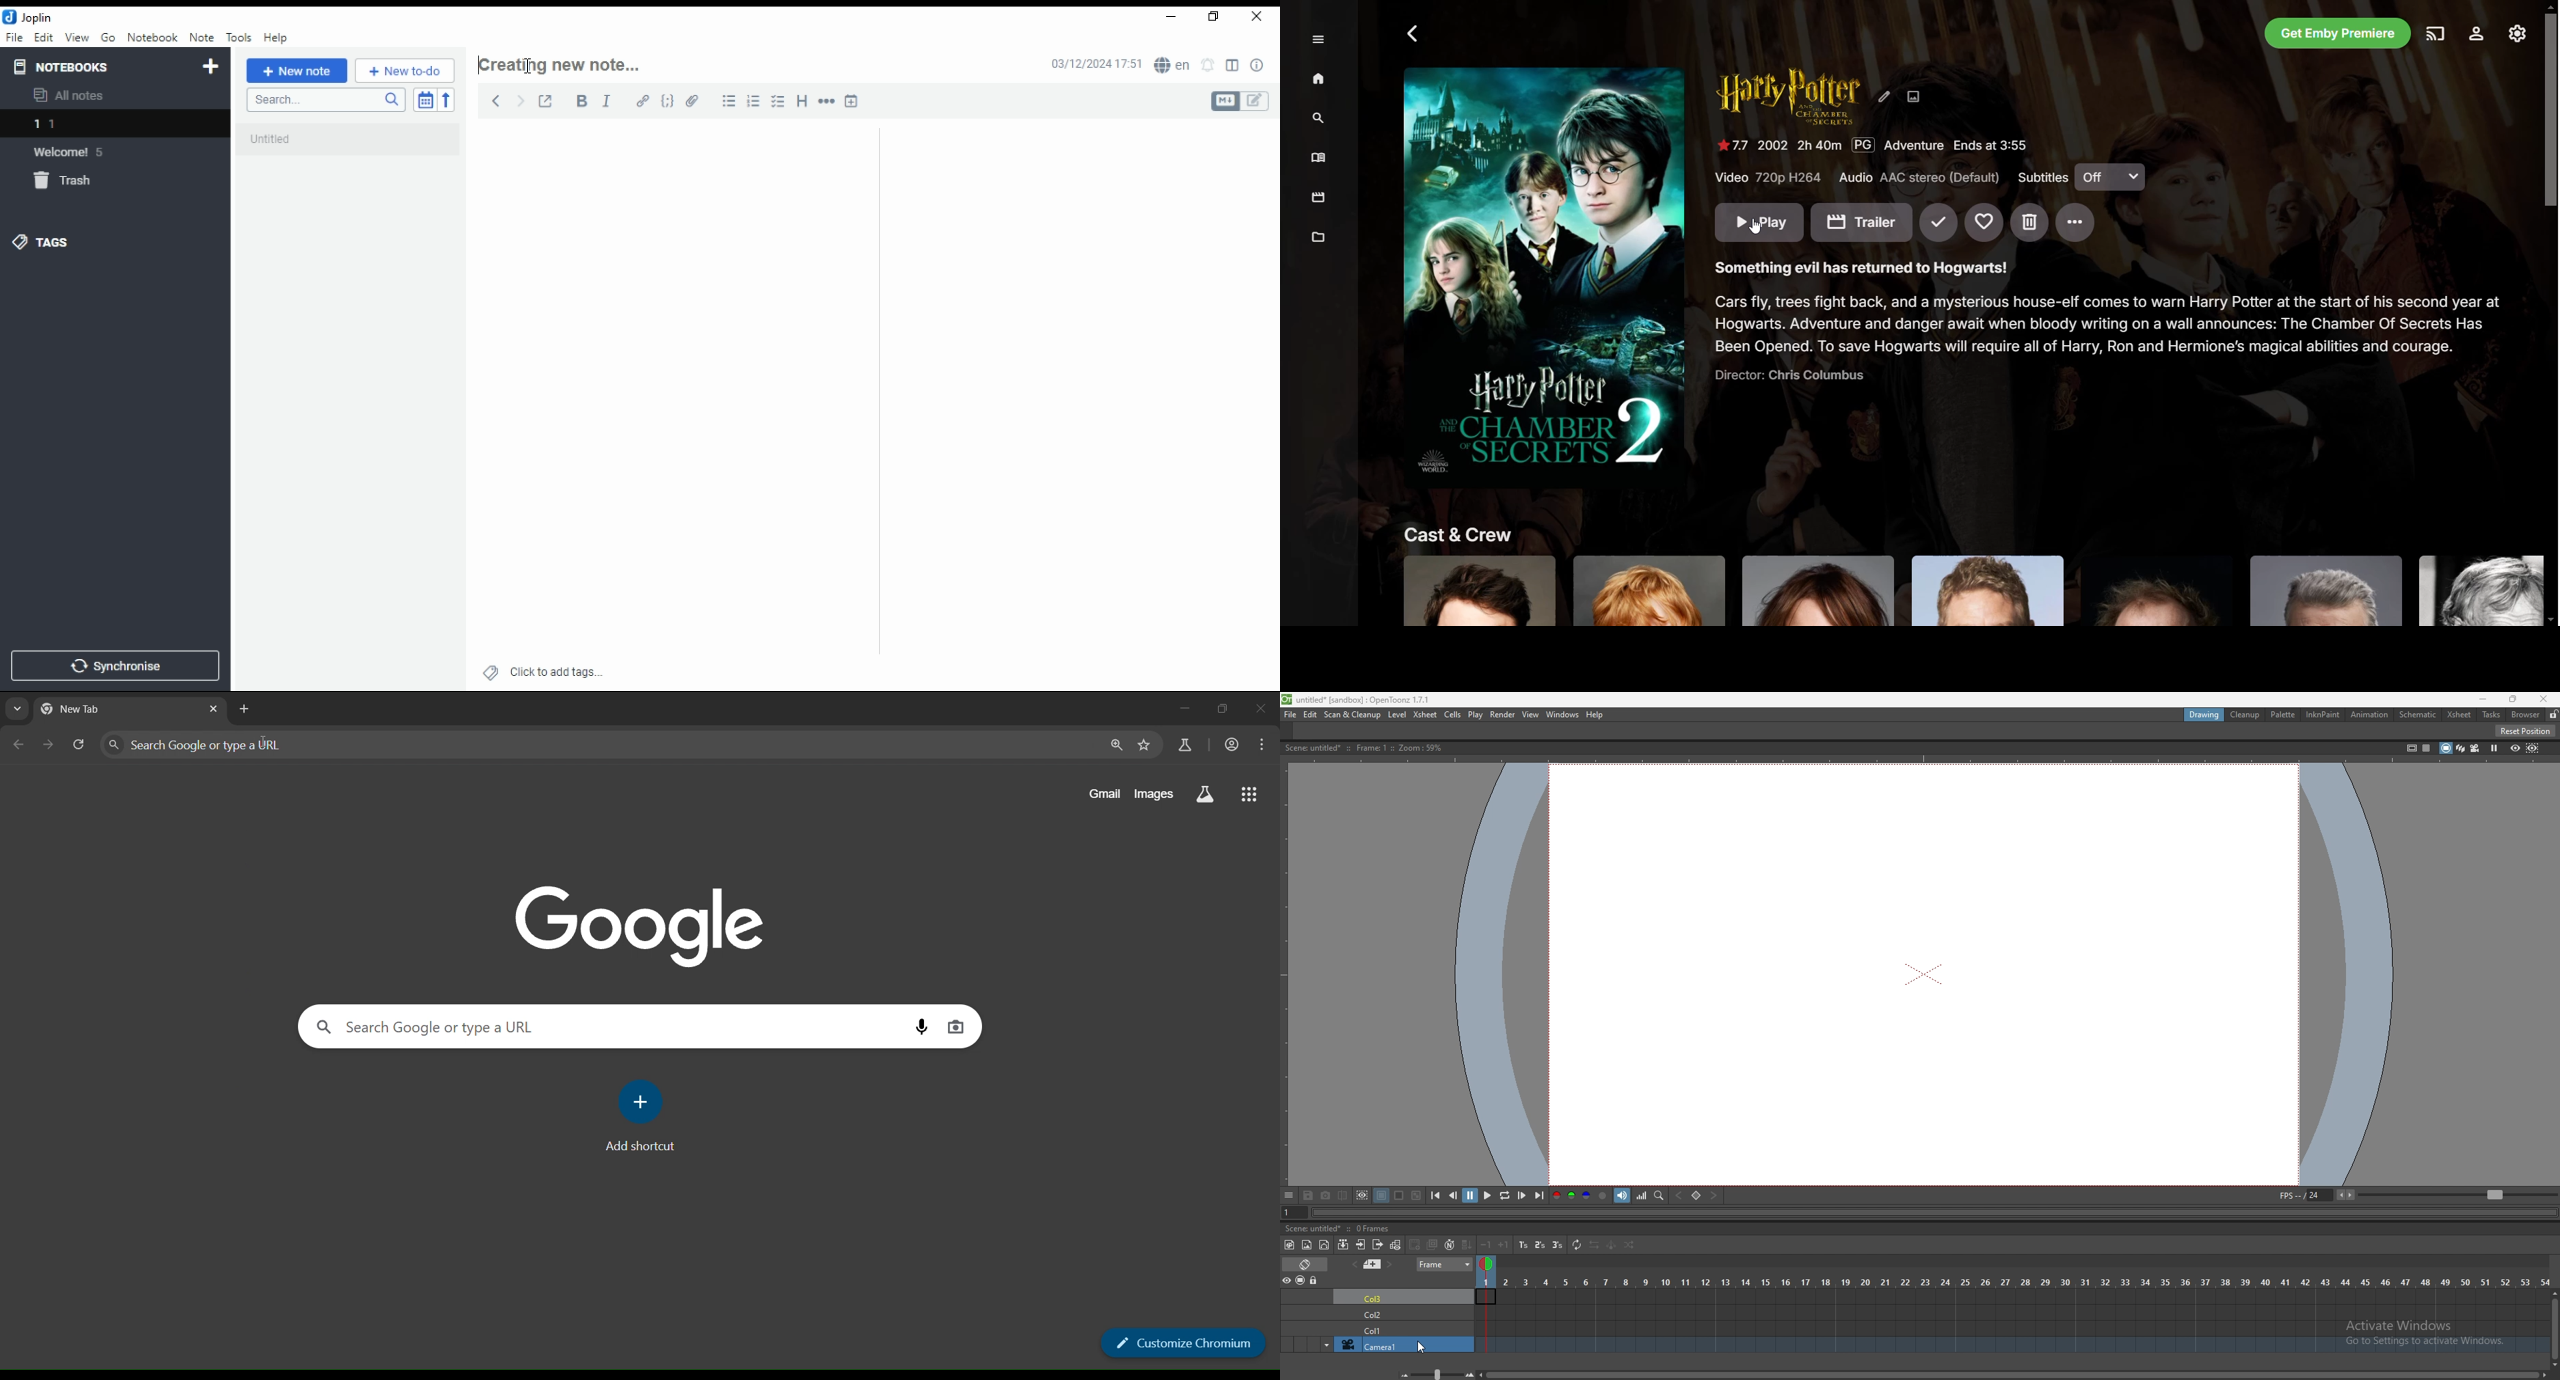  What do you see at coordinates (200, 38) in the screenshot?
I see `note` at bounding box center [200, 38].